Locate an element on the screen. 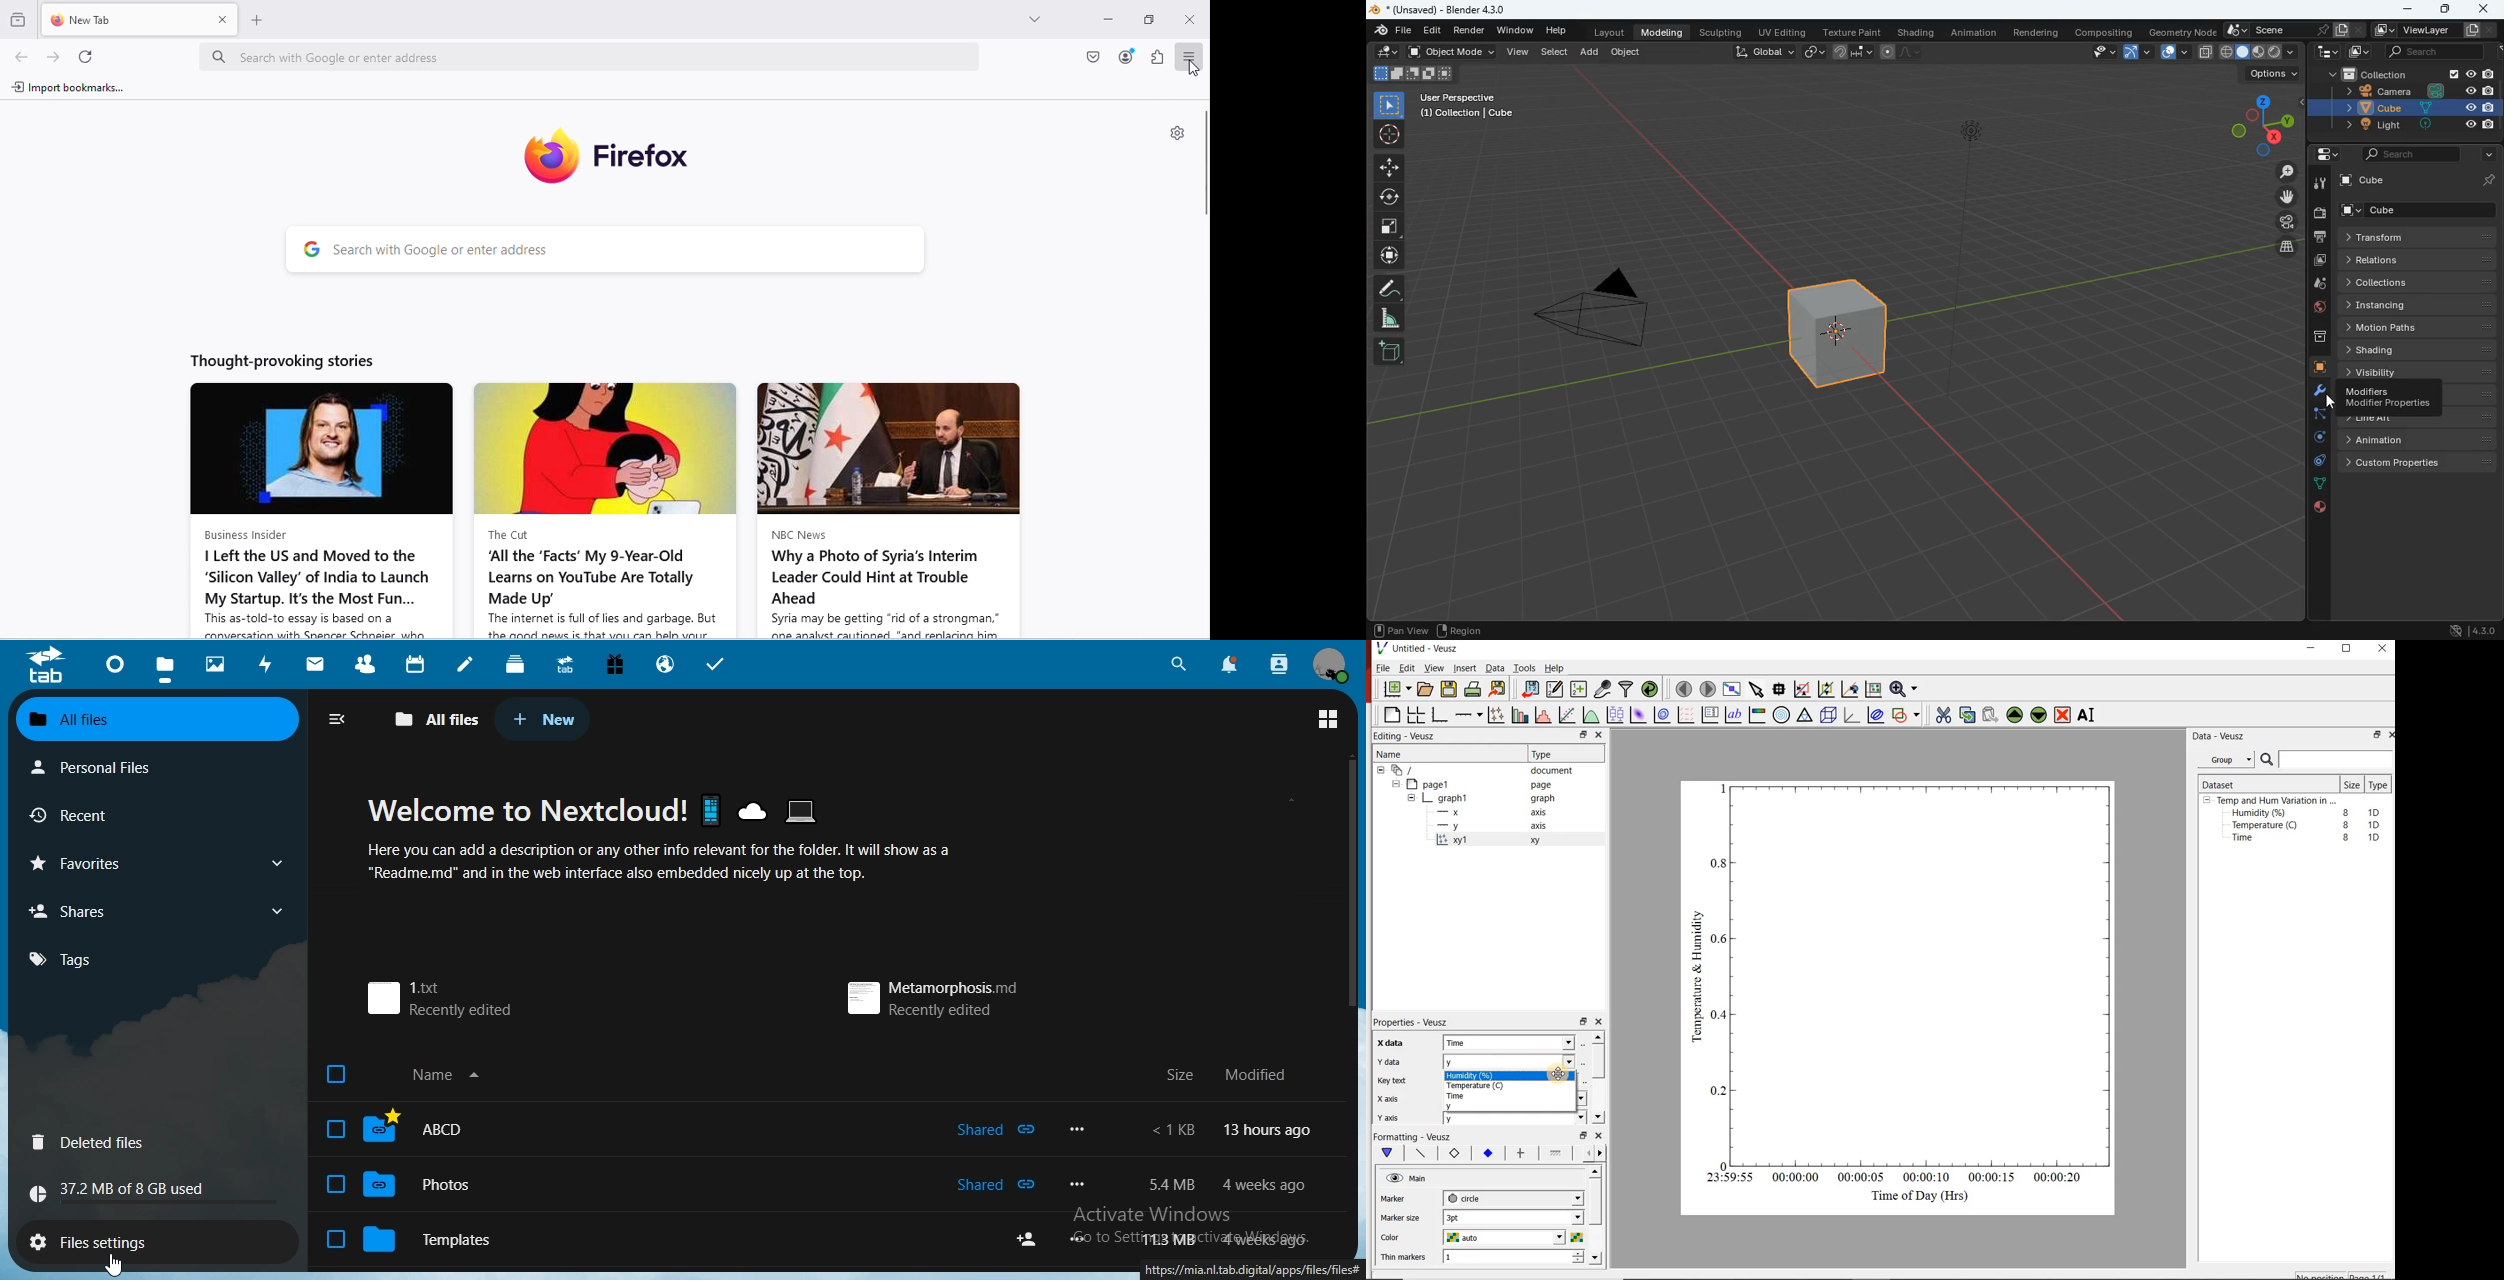  cursor is located at coordinates (114, 1264).